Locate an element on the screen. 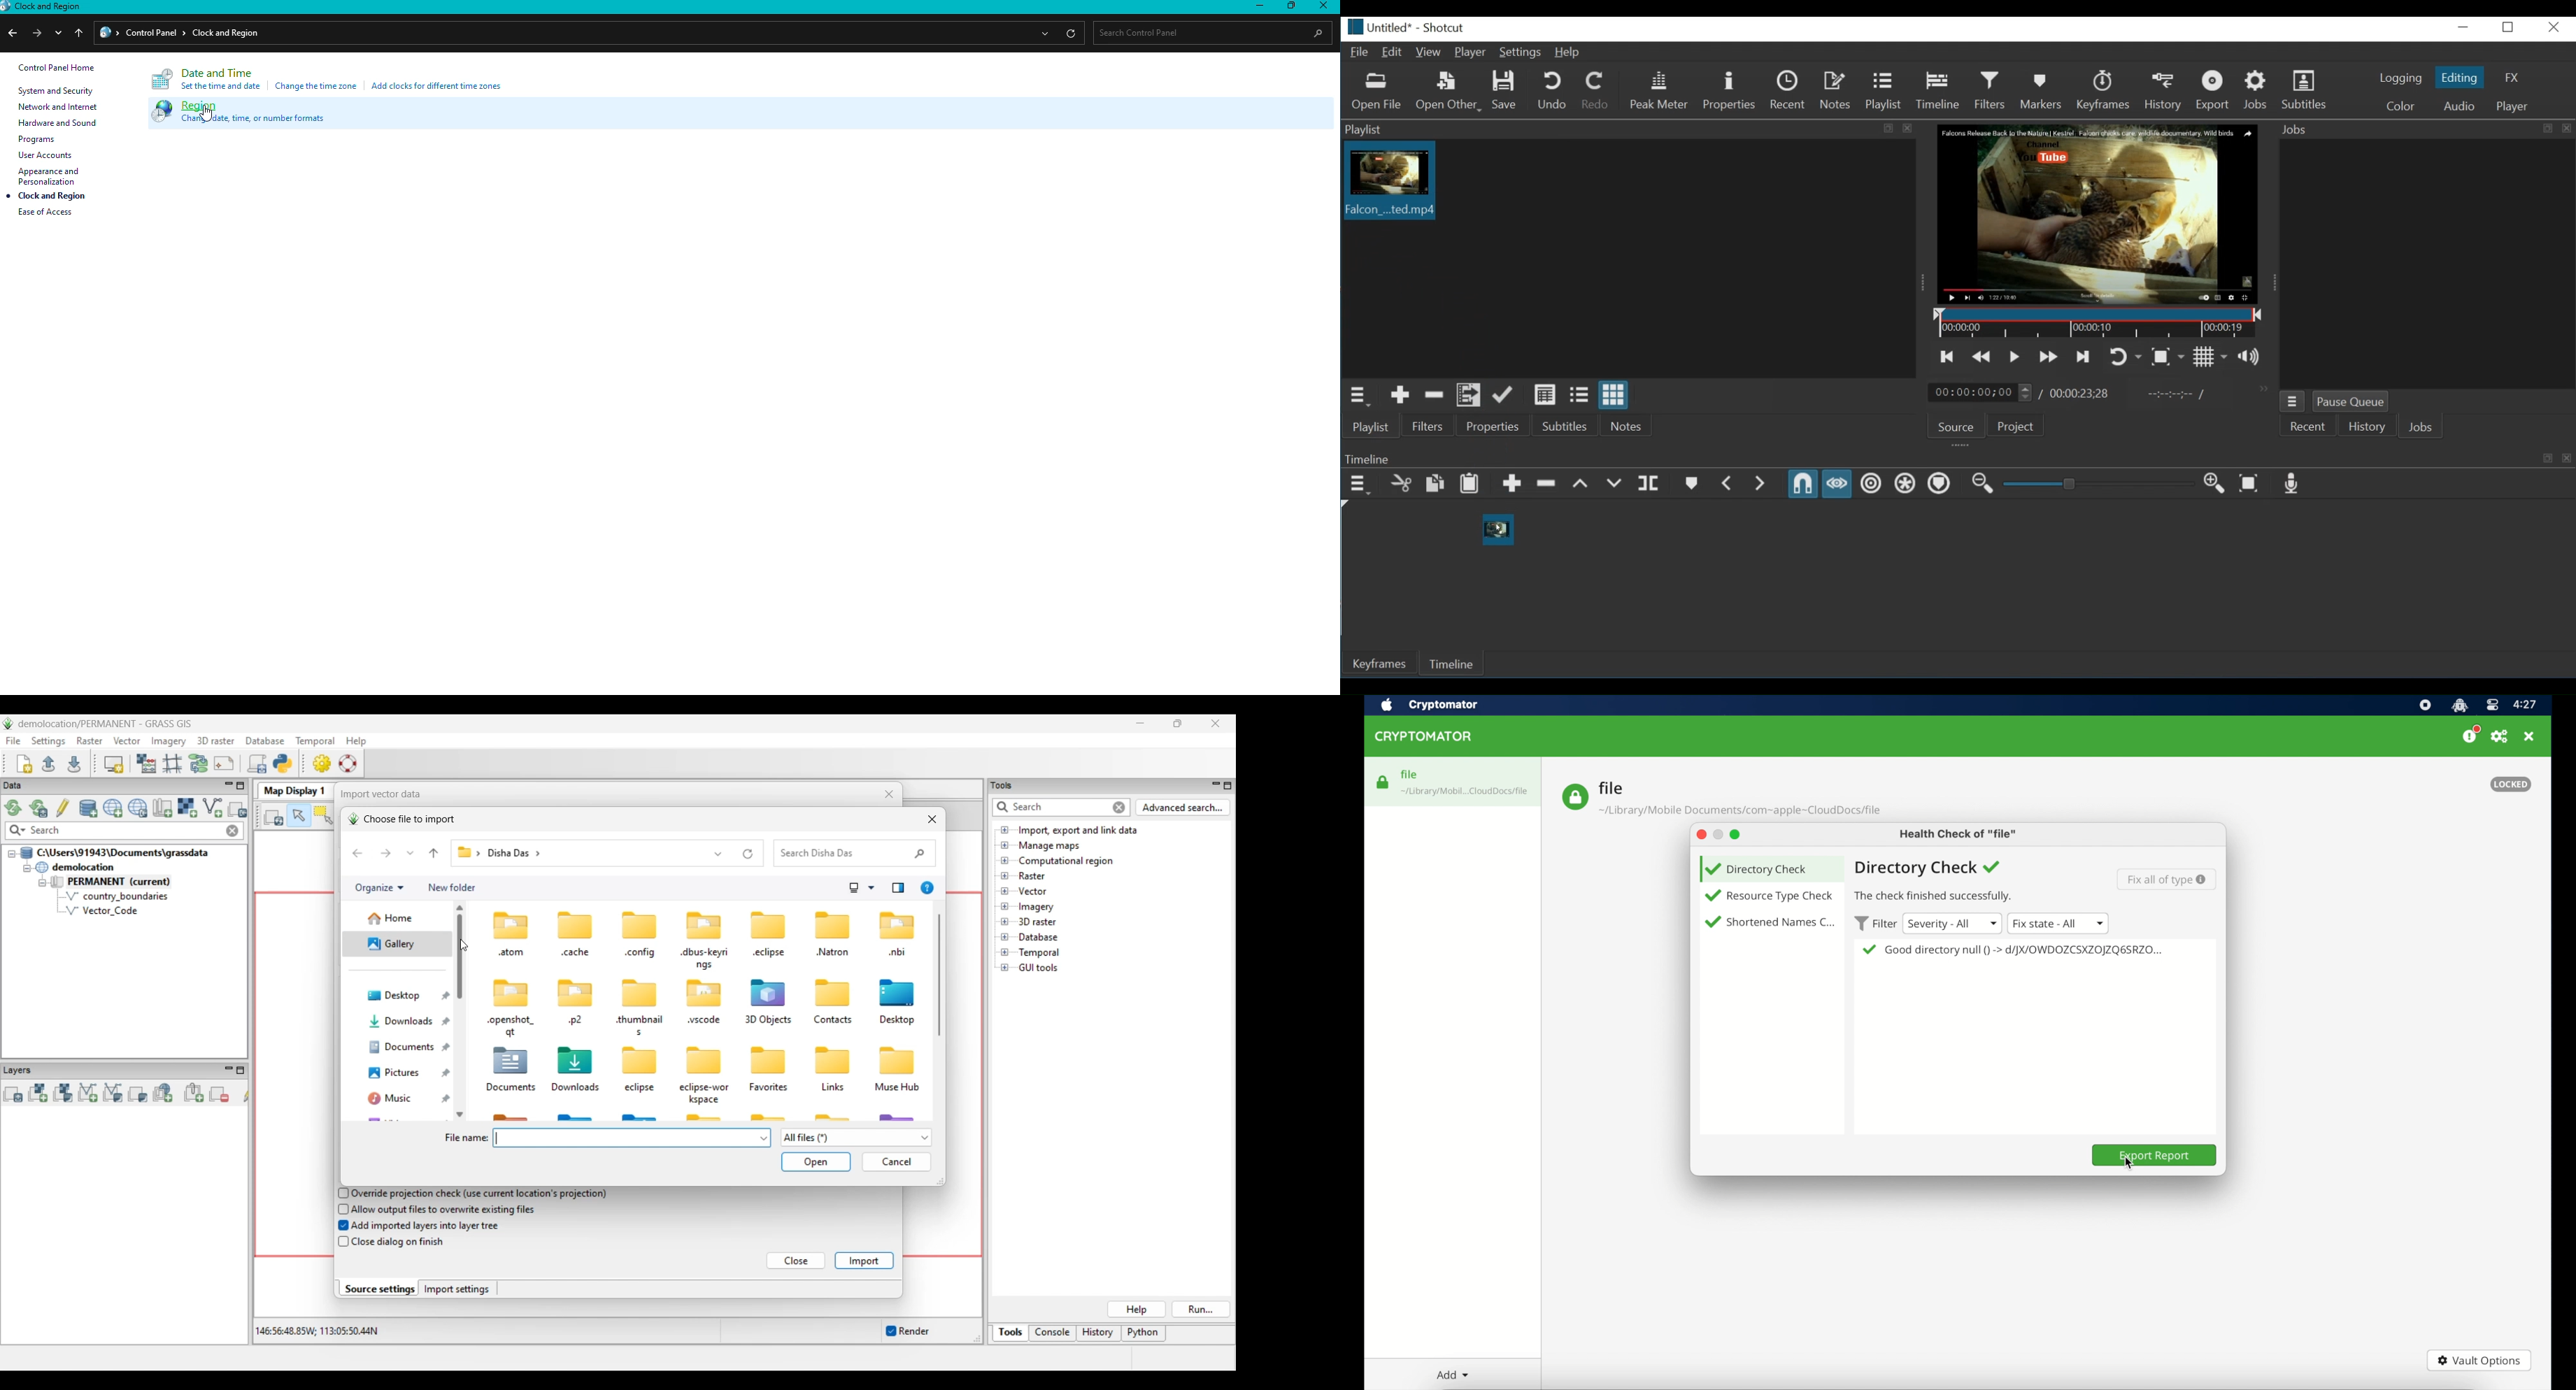 Image resolution: width=2576 pixels, height=1400 pixels. File path is located at coordinates (555, 32).